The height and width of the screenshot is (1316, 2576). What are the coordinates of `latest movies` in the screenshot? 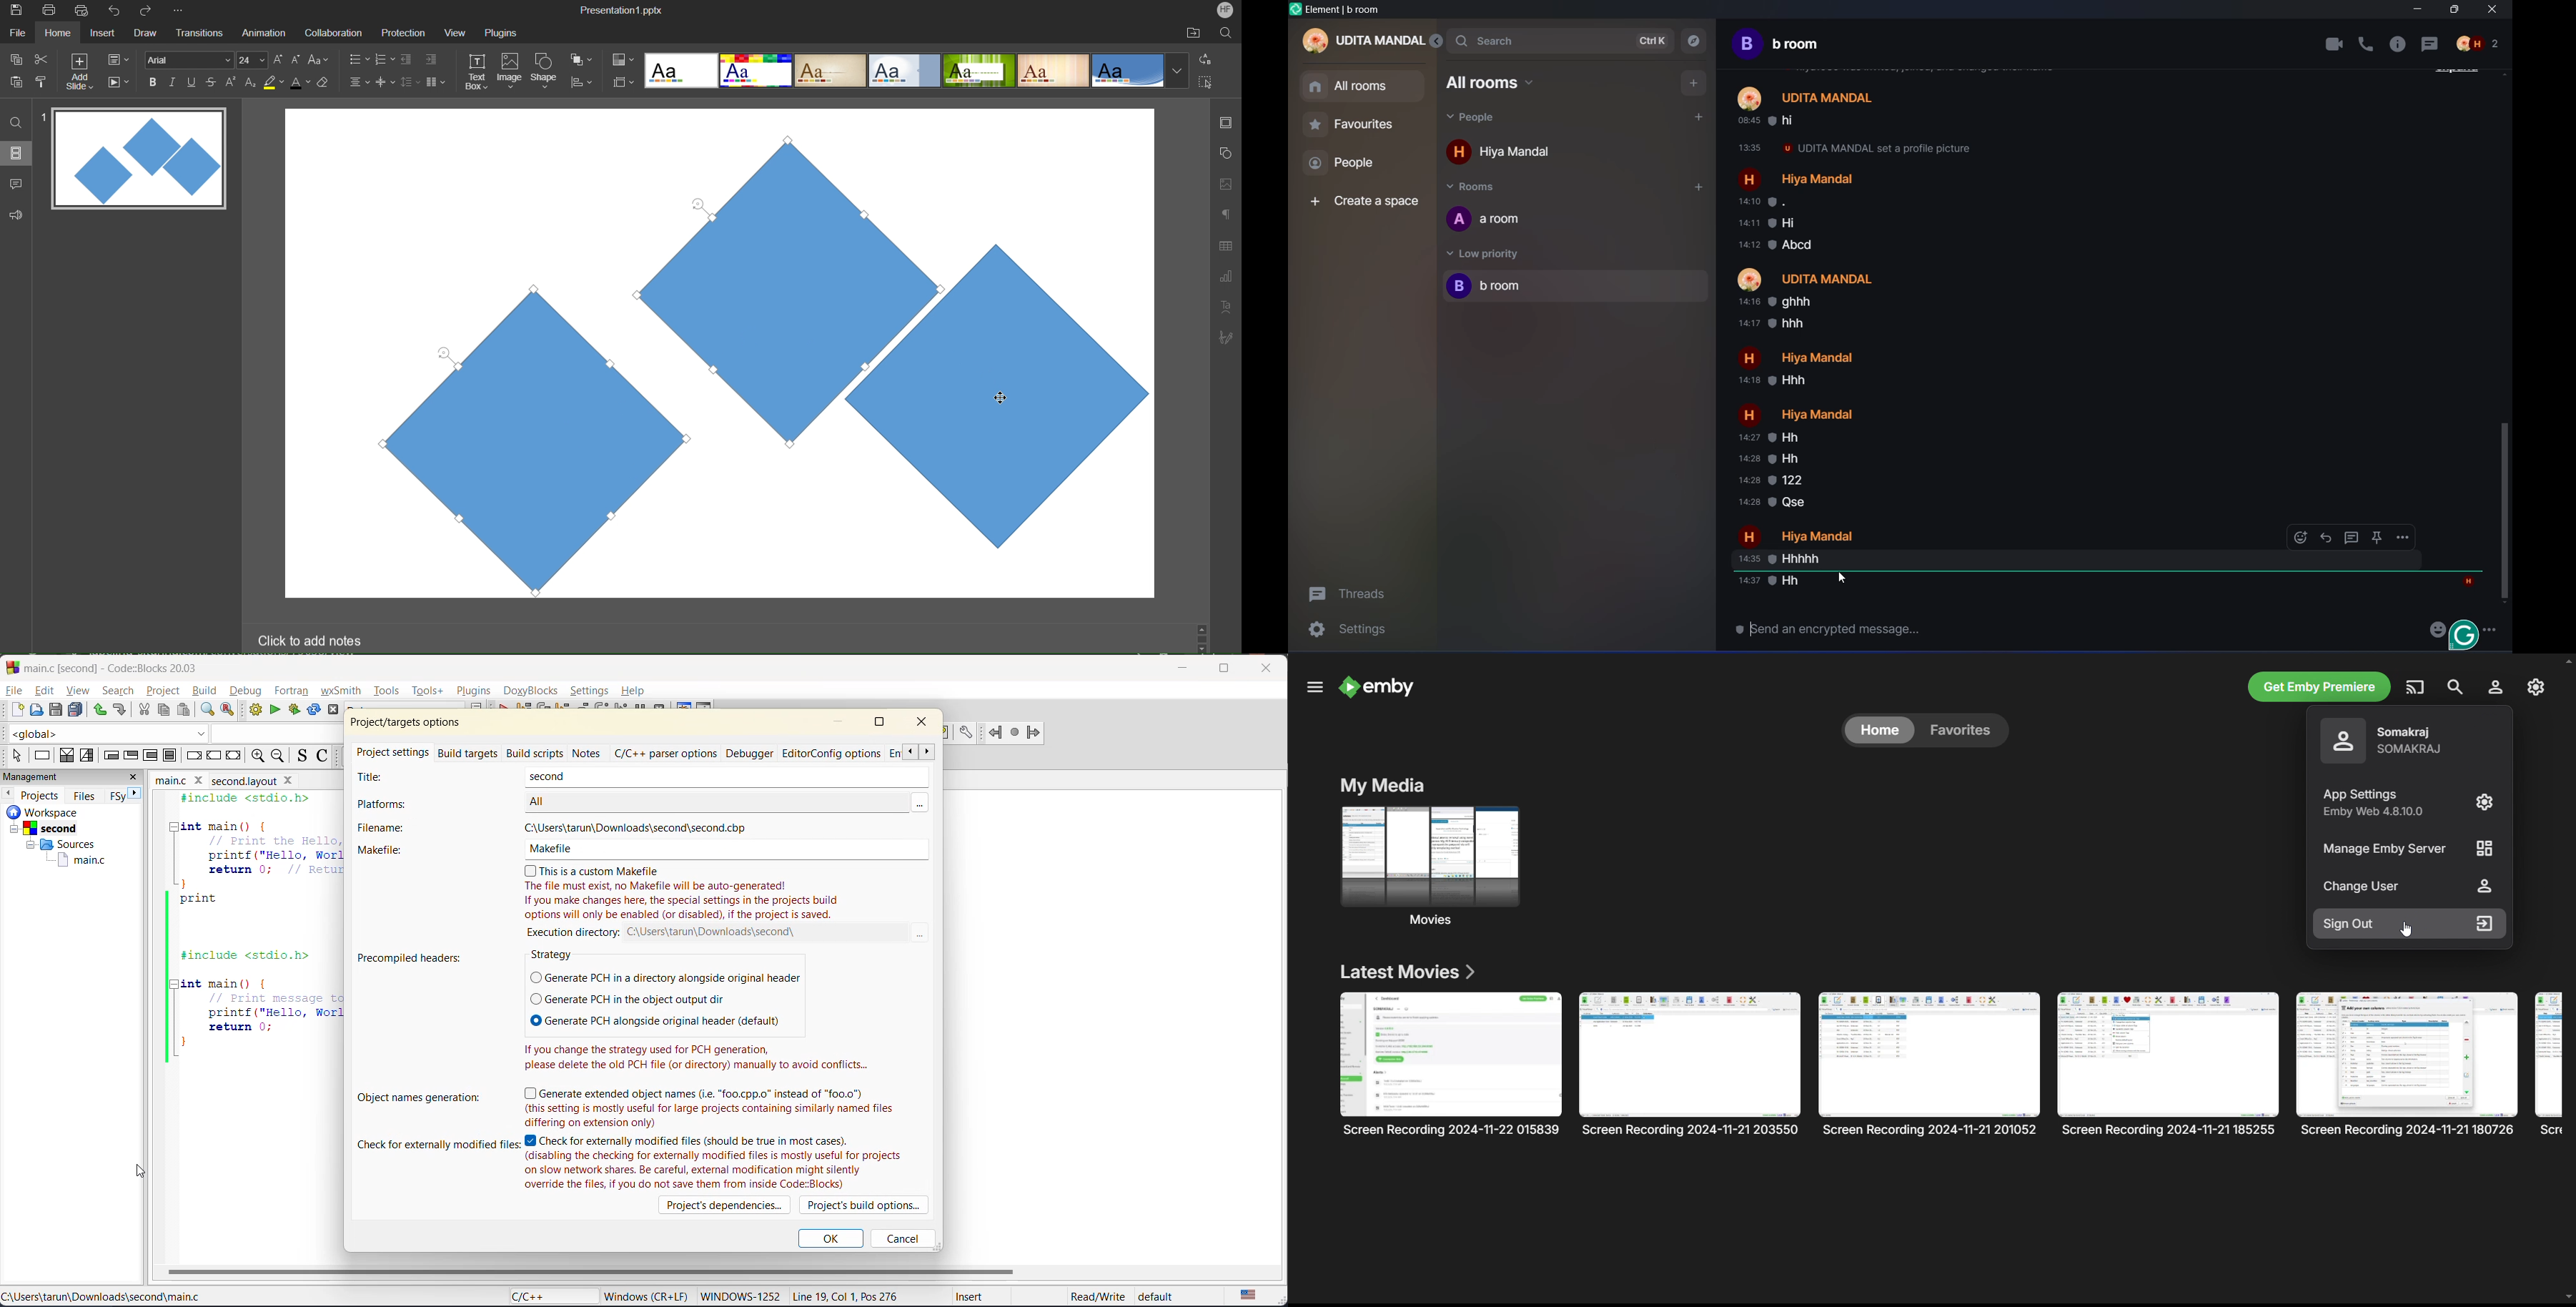 It's located at (1407, 972).